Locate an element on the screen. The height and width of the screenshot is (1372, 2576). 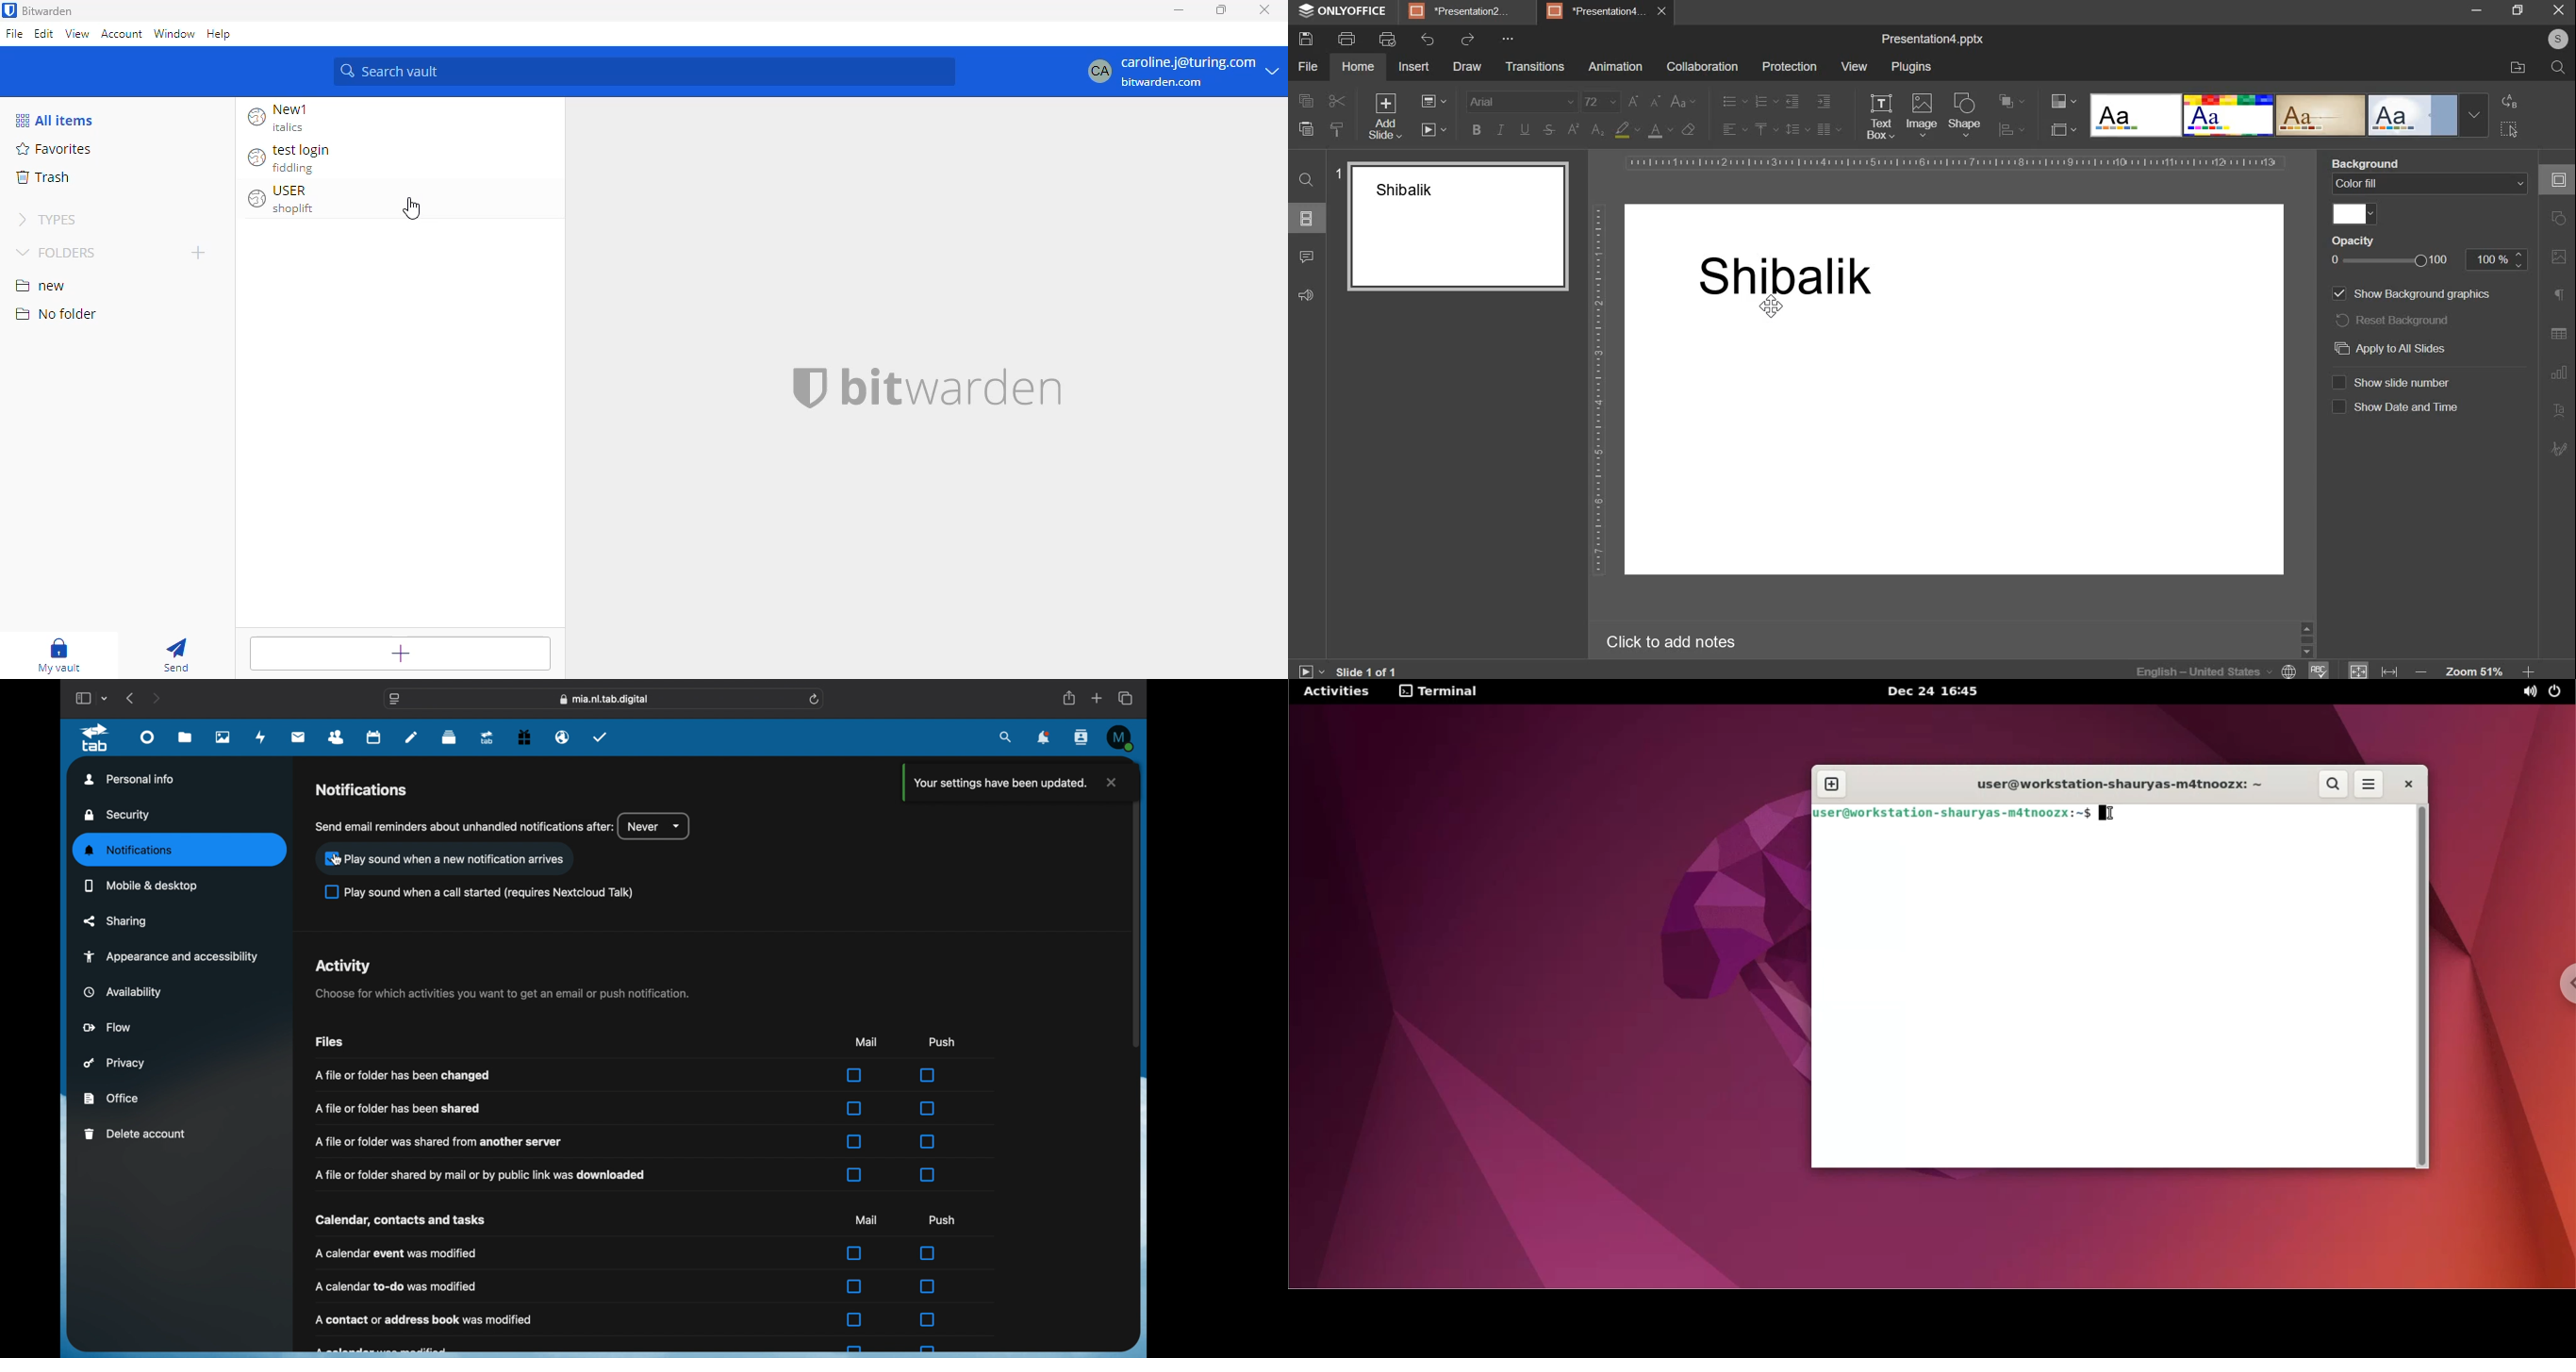
draw is located at coordinates (1466, 66).